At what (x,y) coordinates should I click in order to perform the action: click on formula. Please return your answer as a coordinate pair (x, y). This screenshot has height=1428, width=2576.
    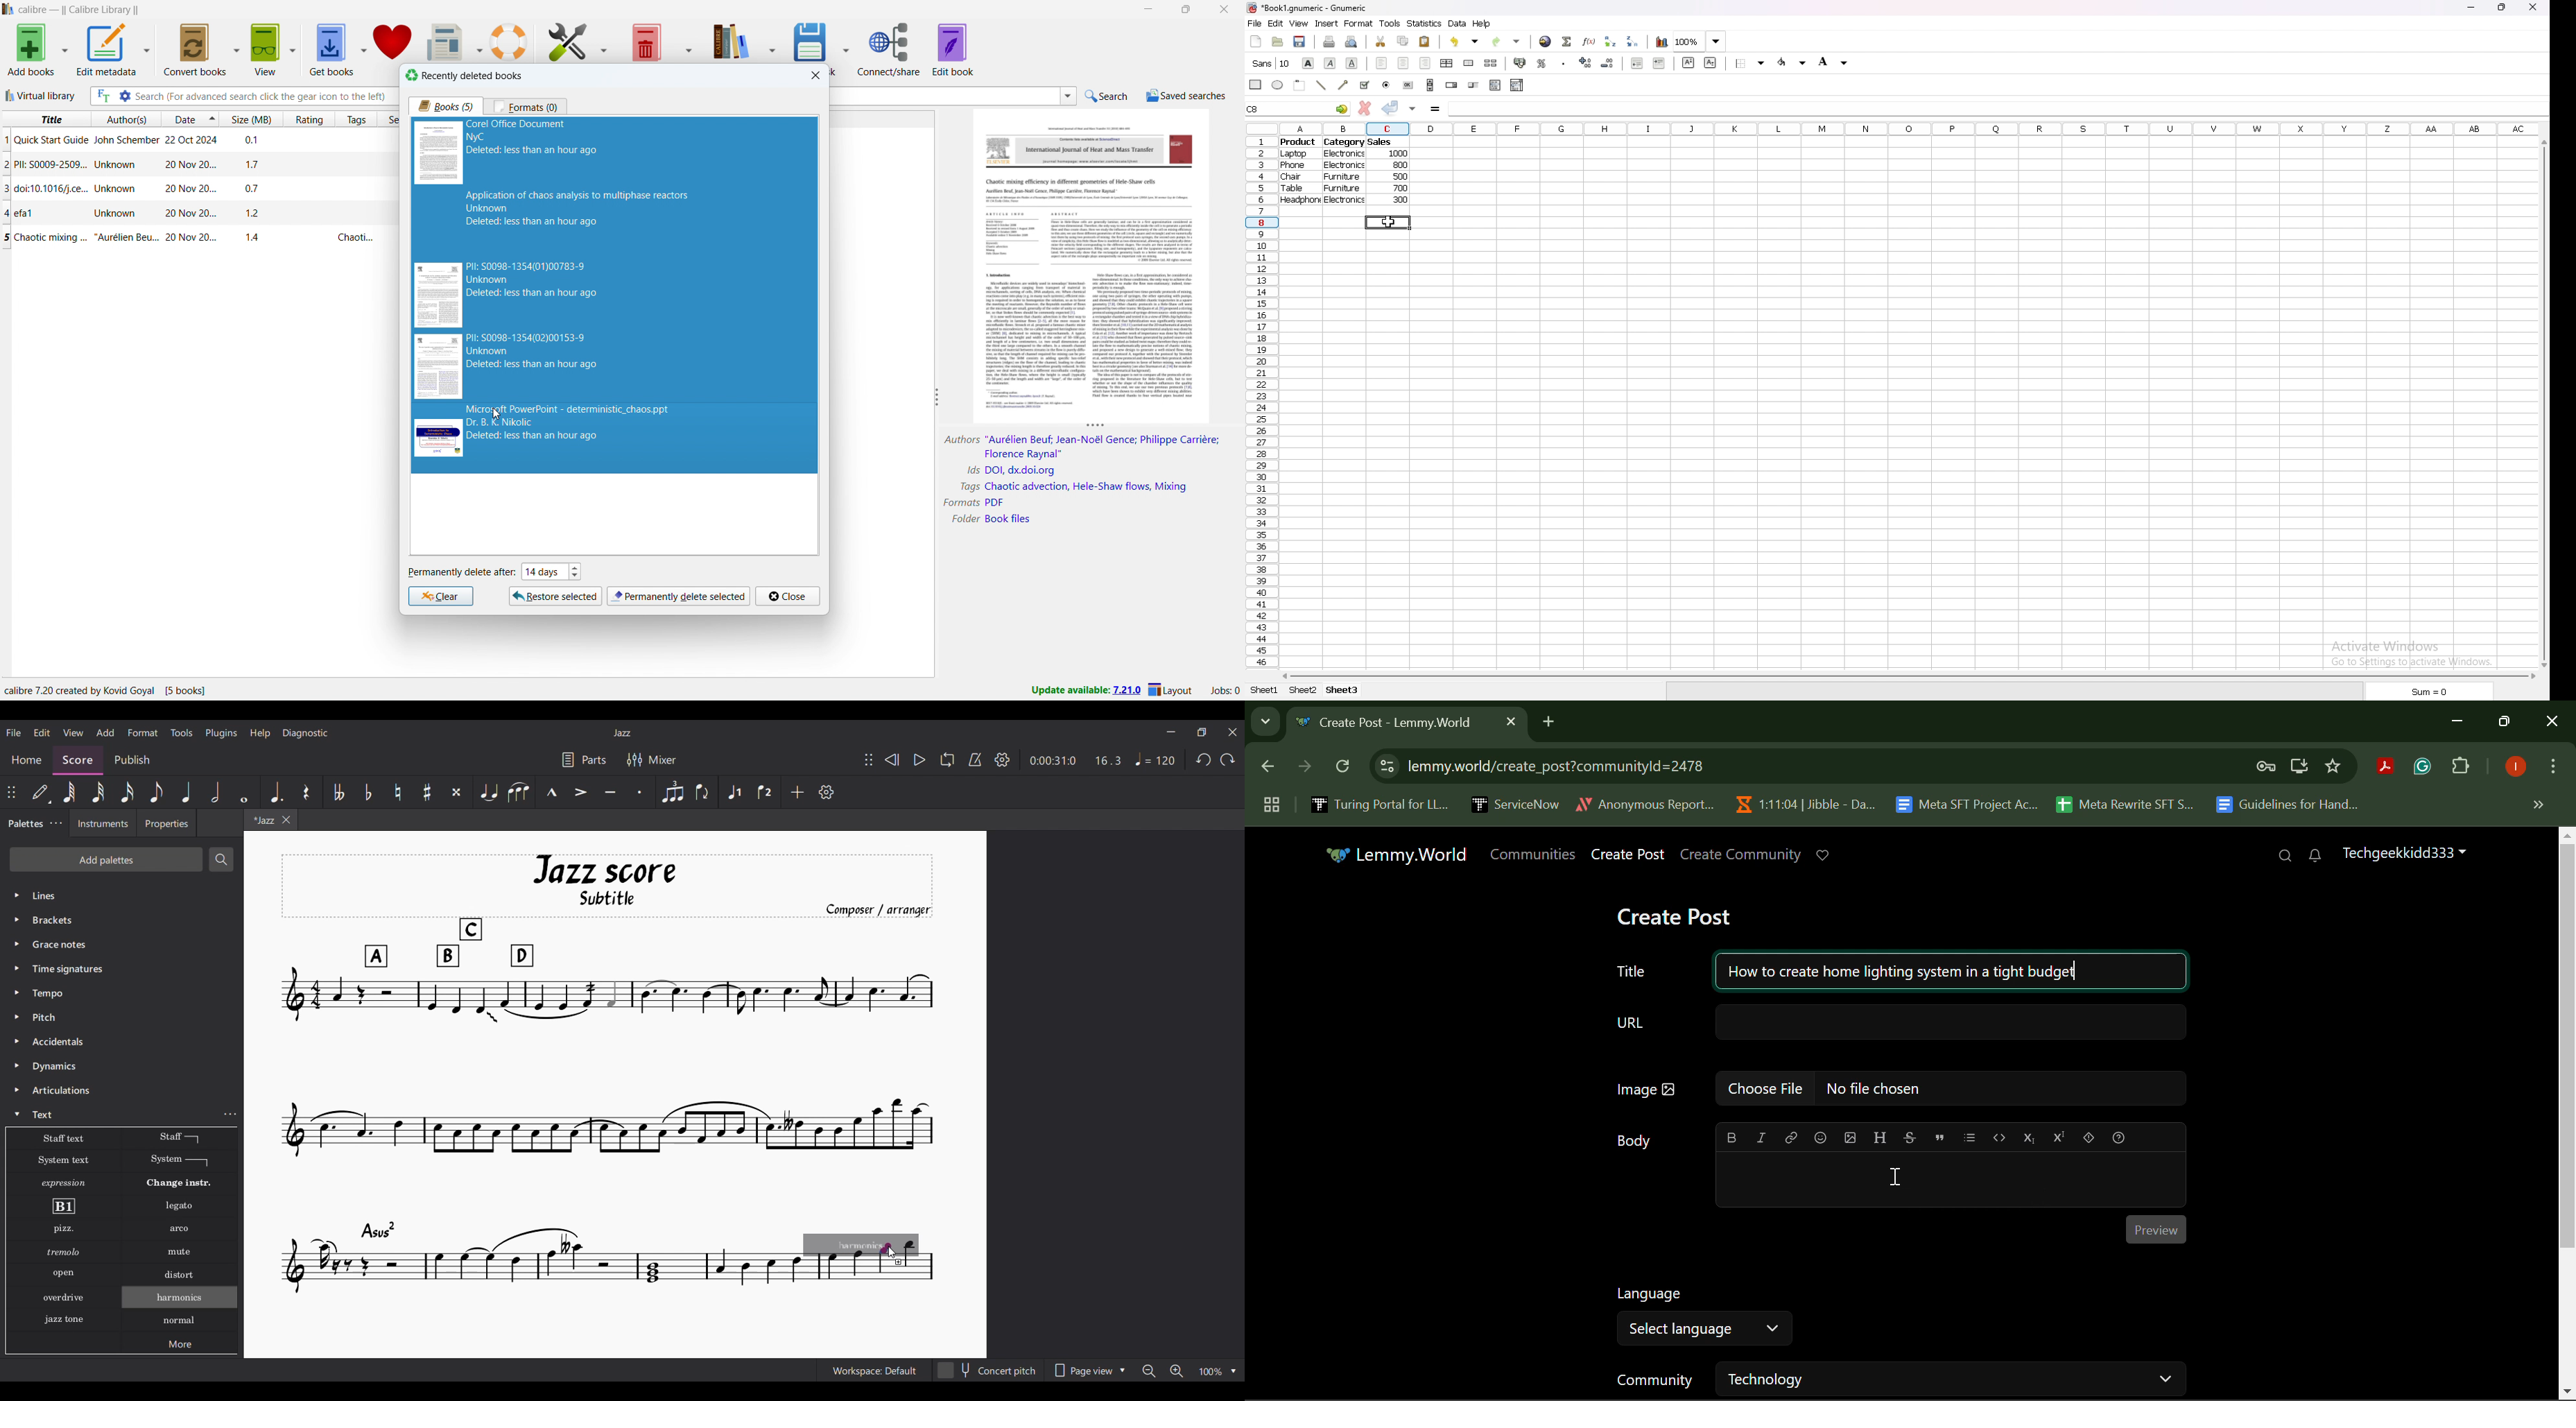
    Looking at the image, I should click on (1436, 108).